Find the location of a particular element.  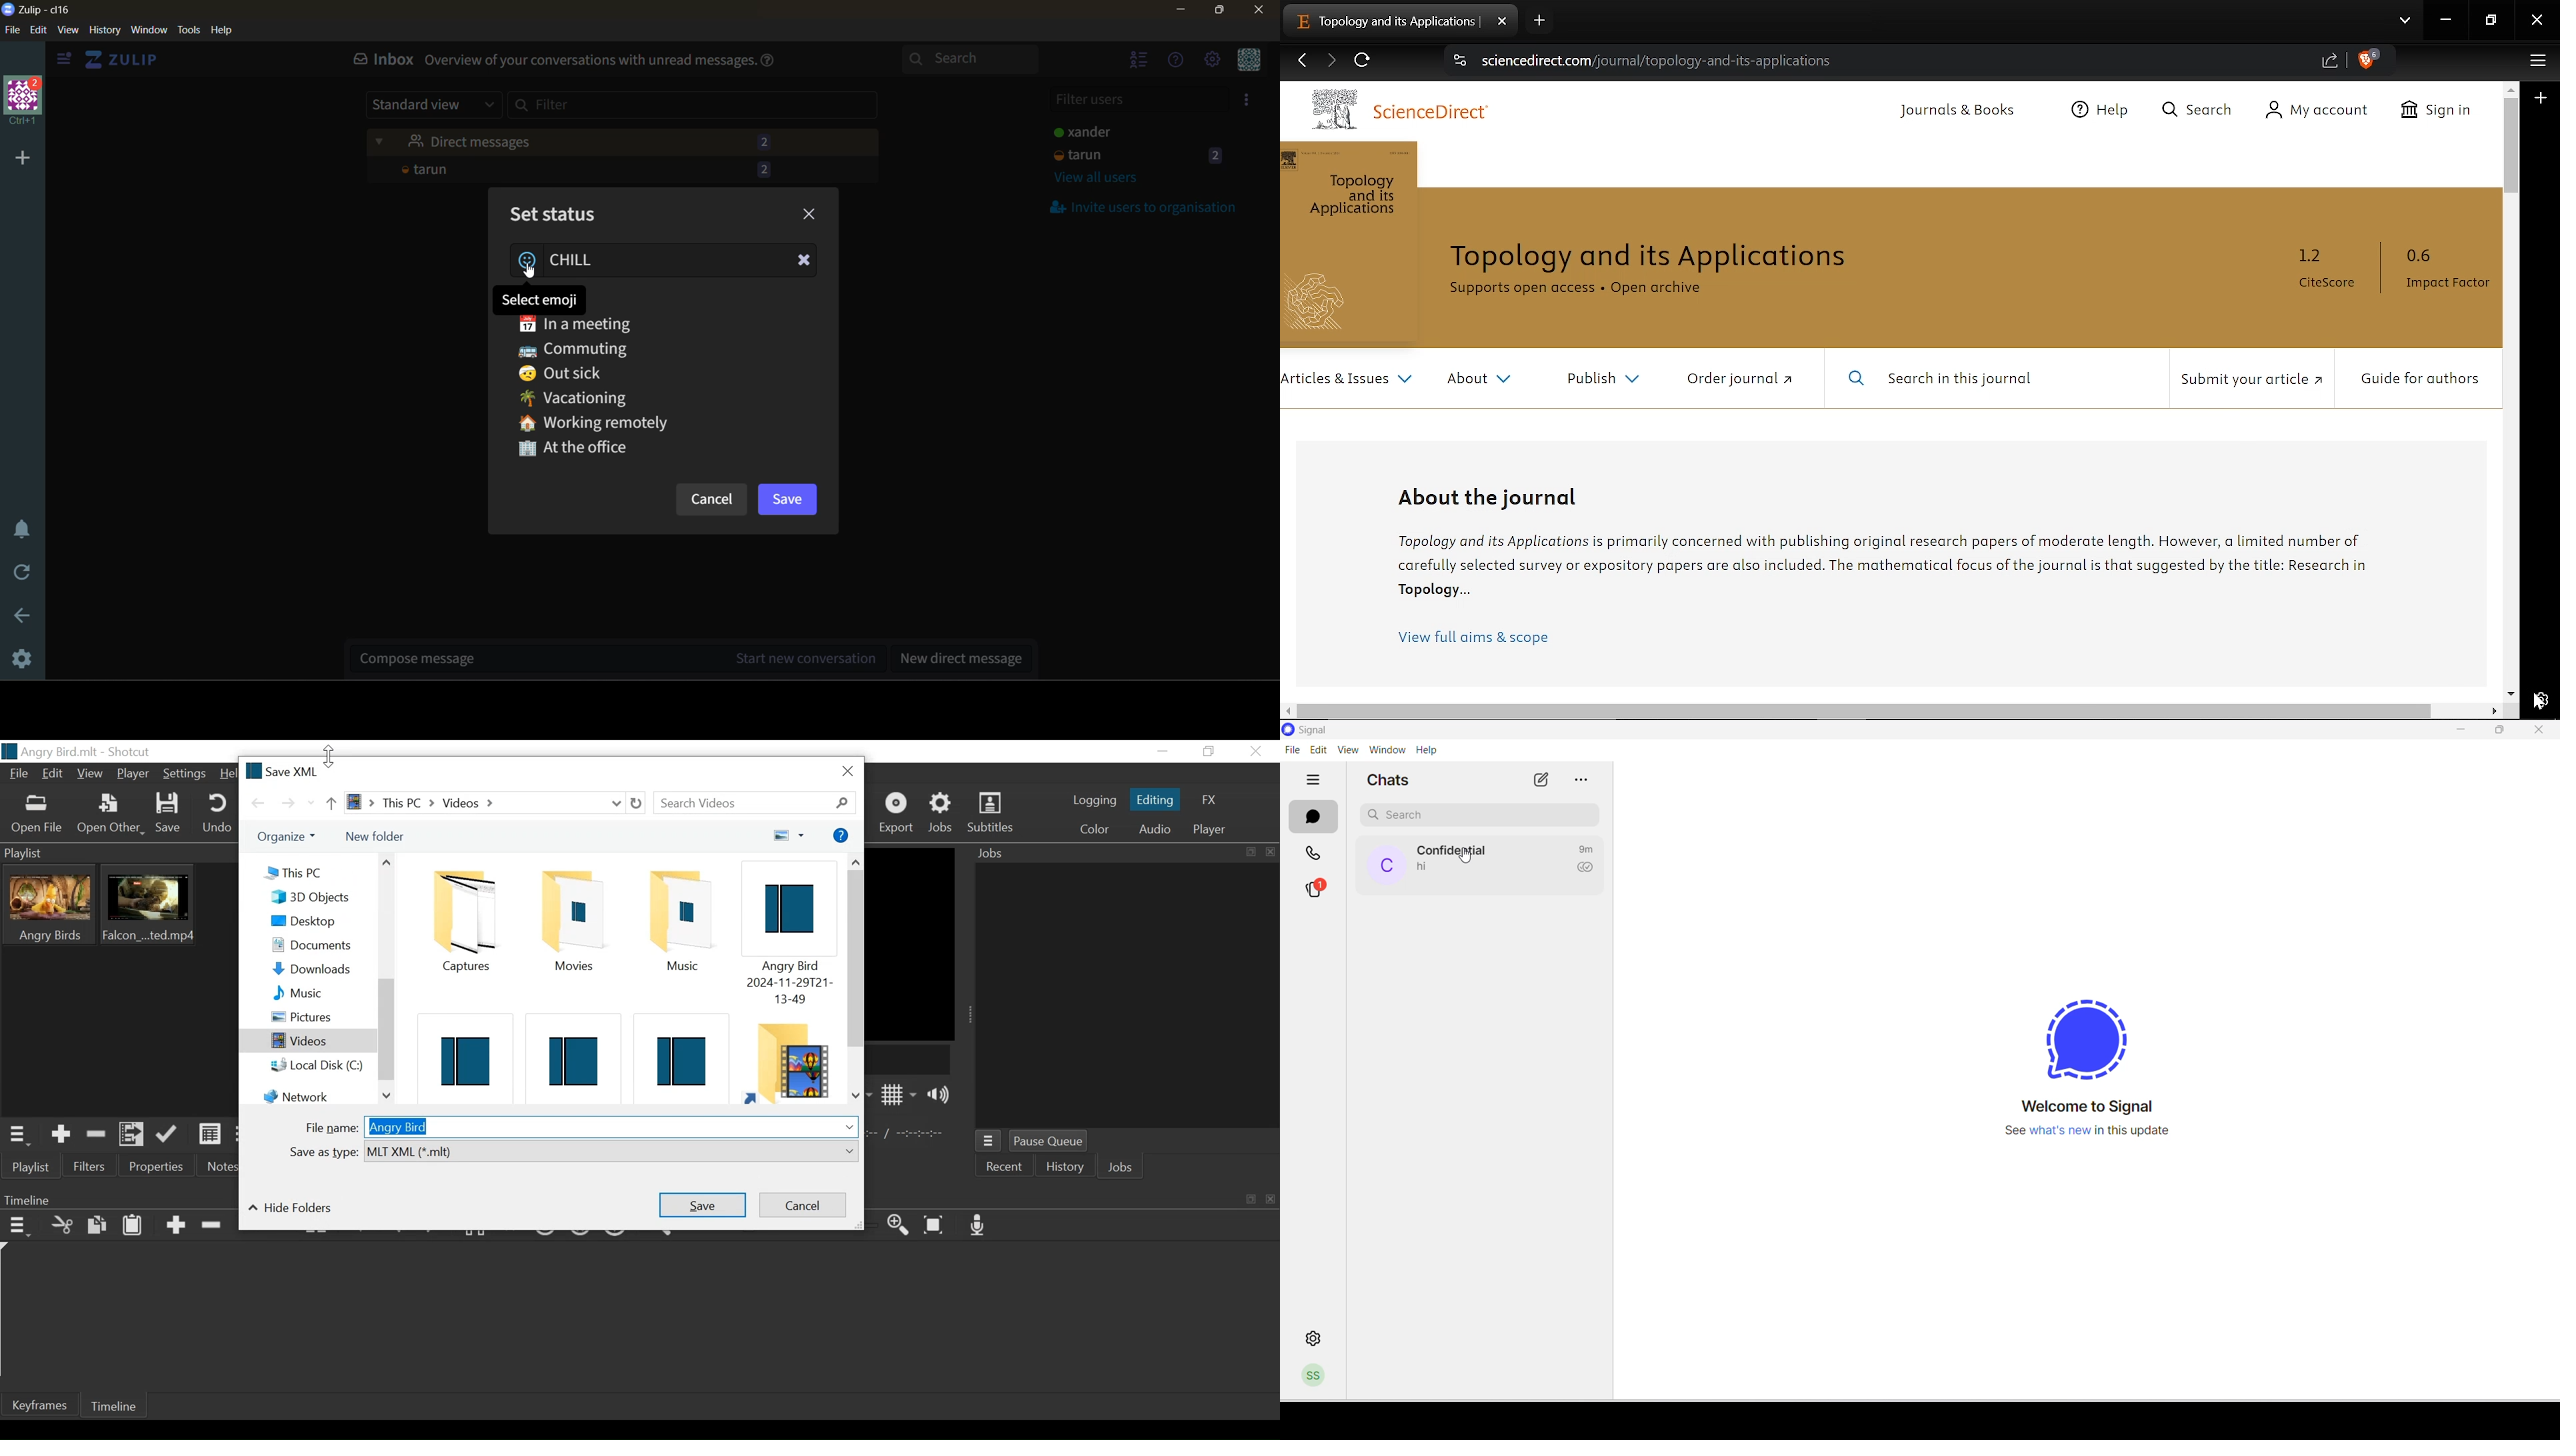

Jobs is located at coordinates (1118, 1168).